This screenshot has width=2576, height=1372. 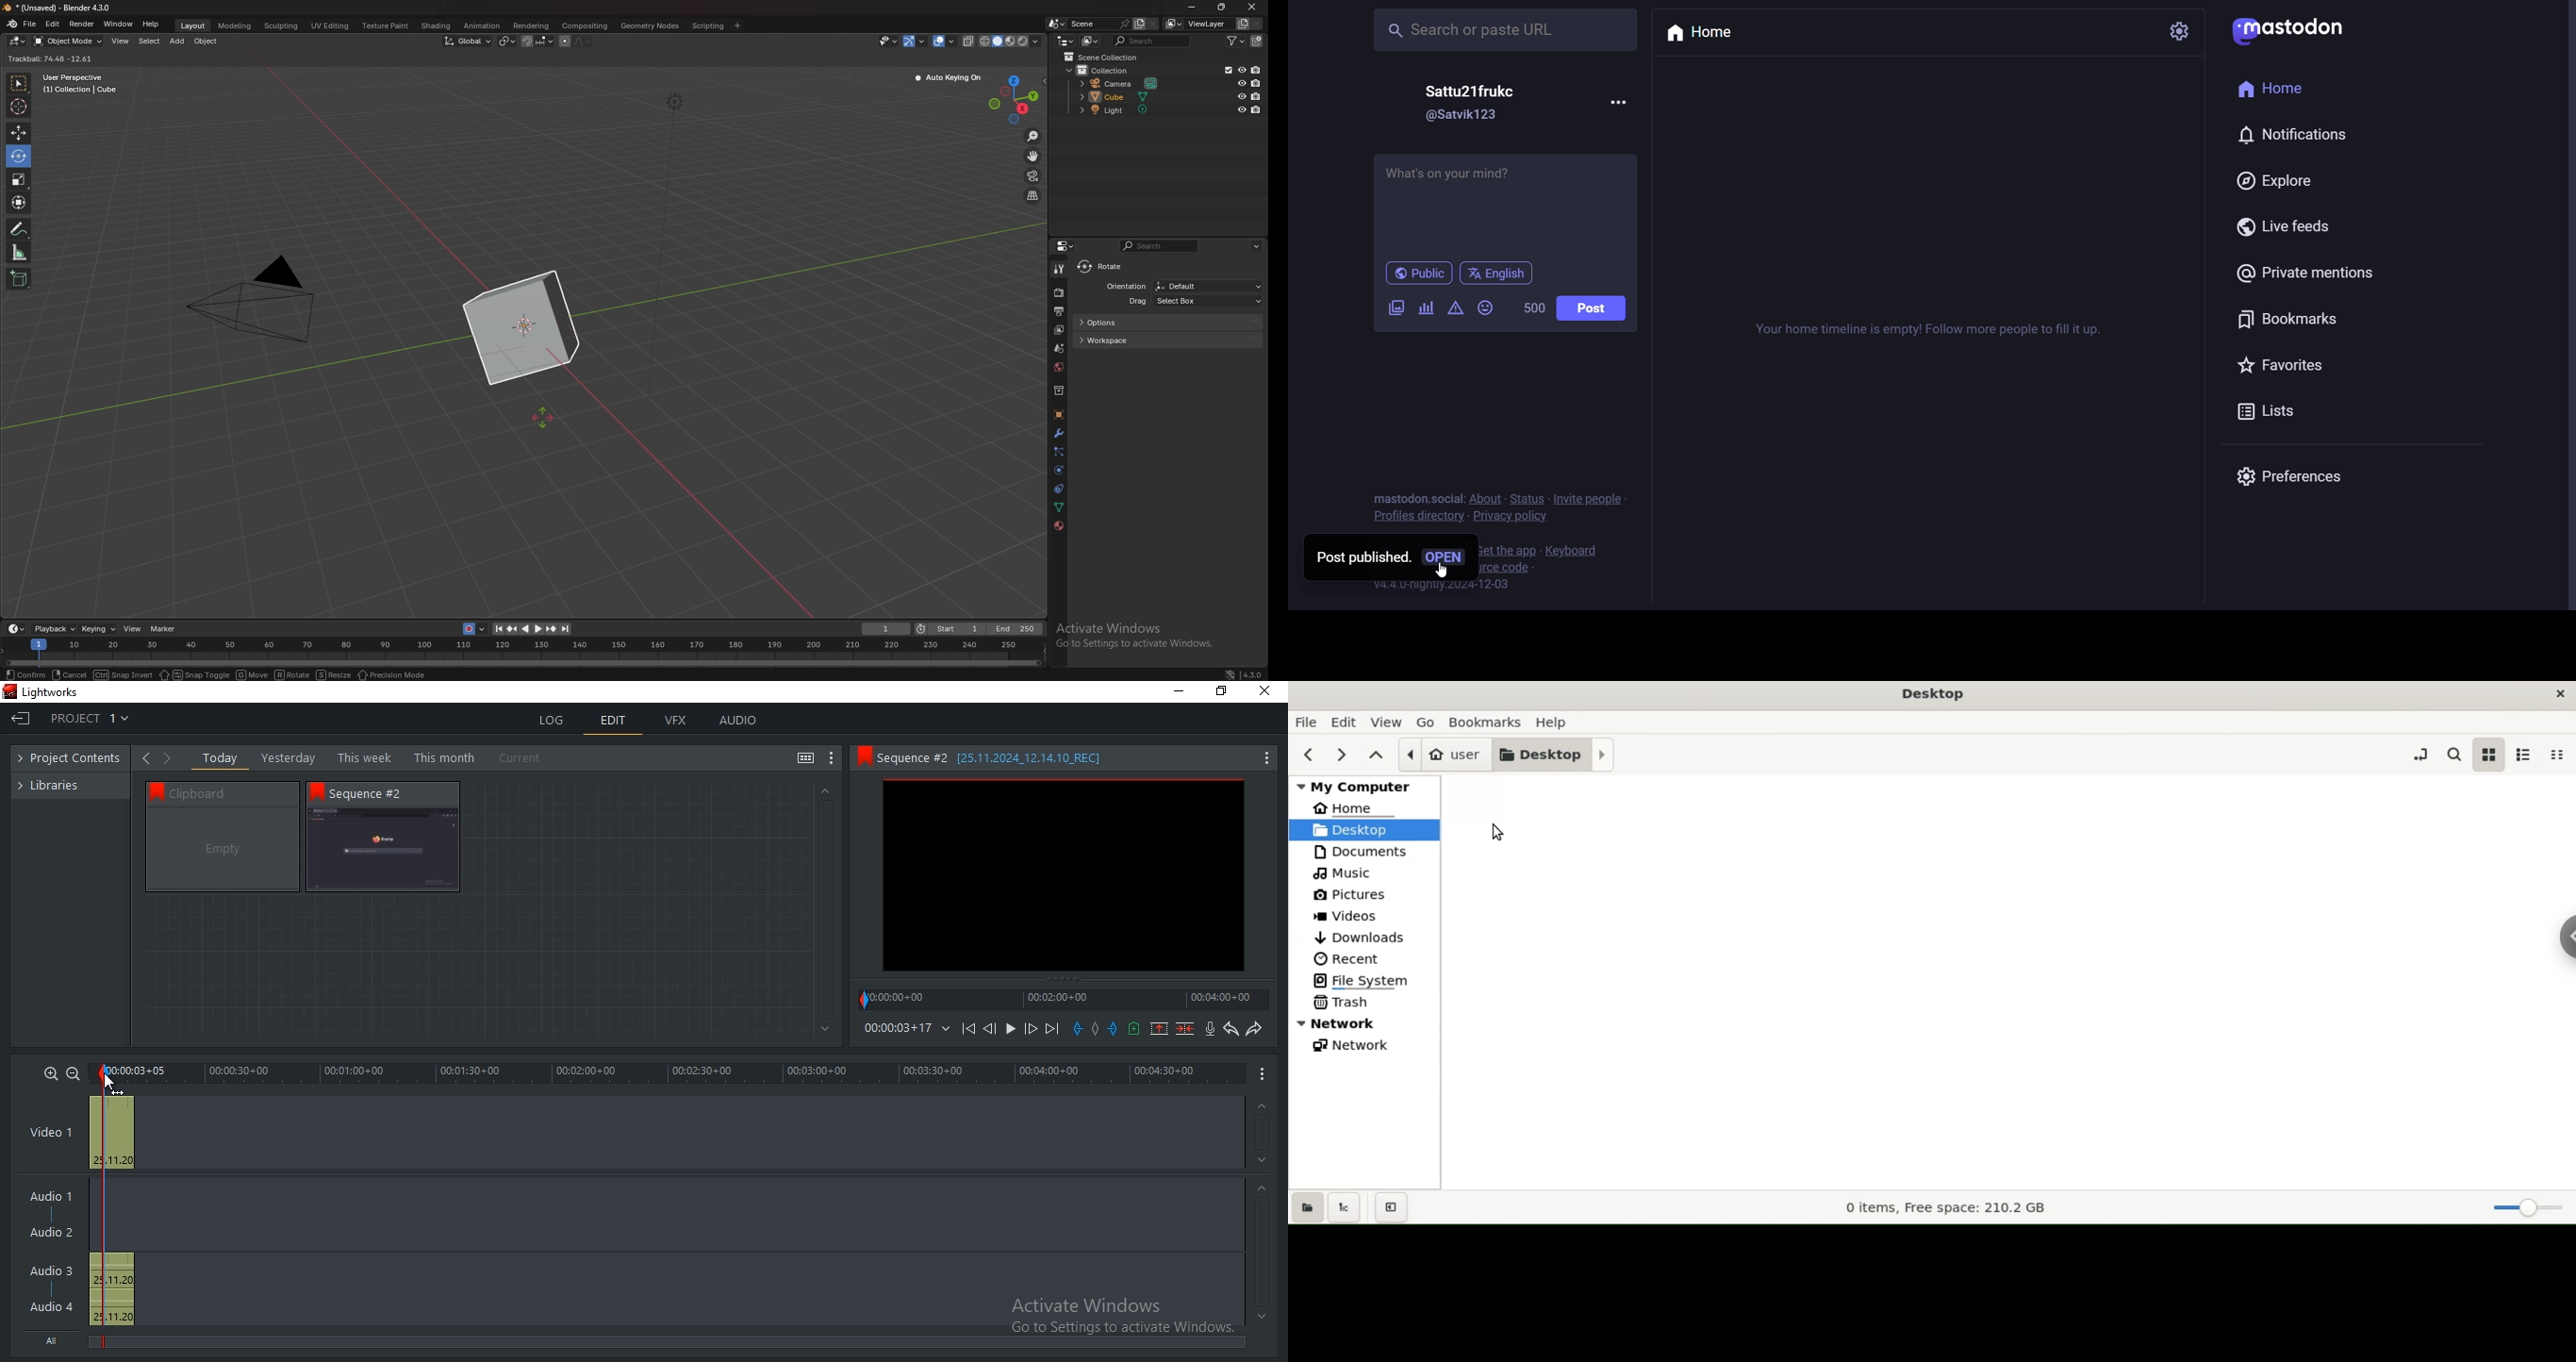 What do you see at coordinates (1059, 367) in the screenshot?
I see `world` at bounding box center [1059, 367].